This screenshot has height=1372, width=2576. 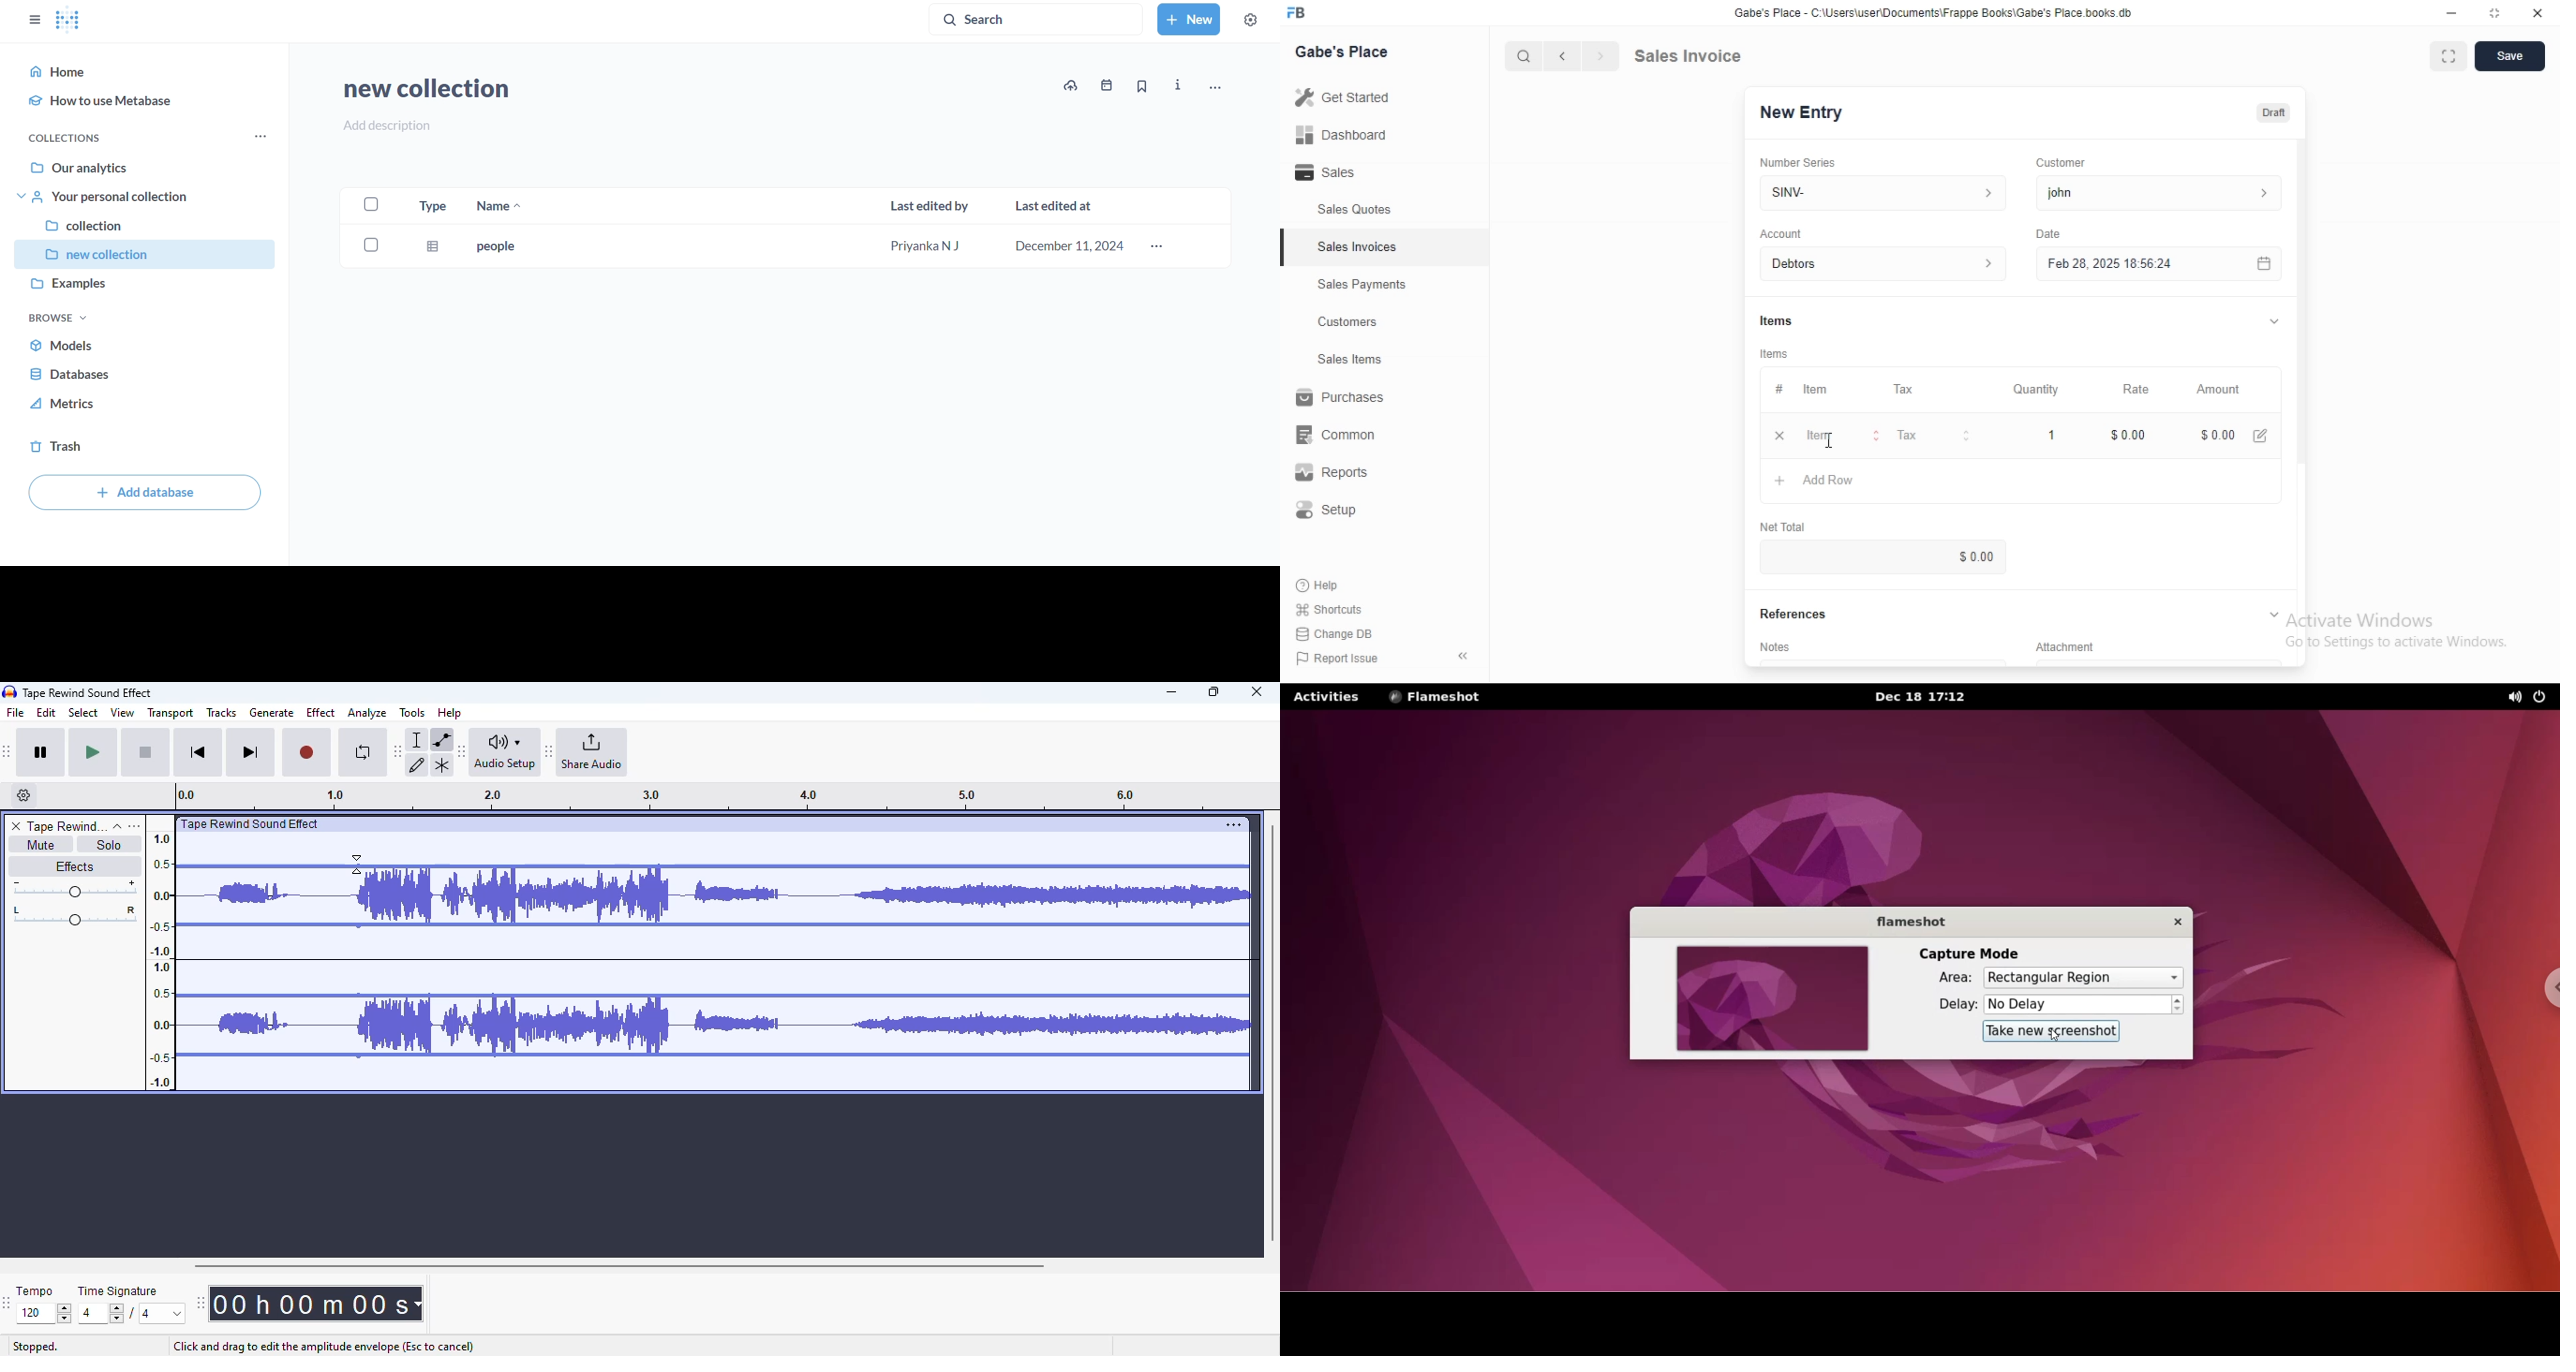 I want to click on Shortcuts, so click(x=1341, y=608).